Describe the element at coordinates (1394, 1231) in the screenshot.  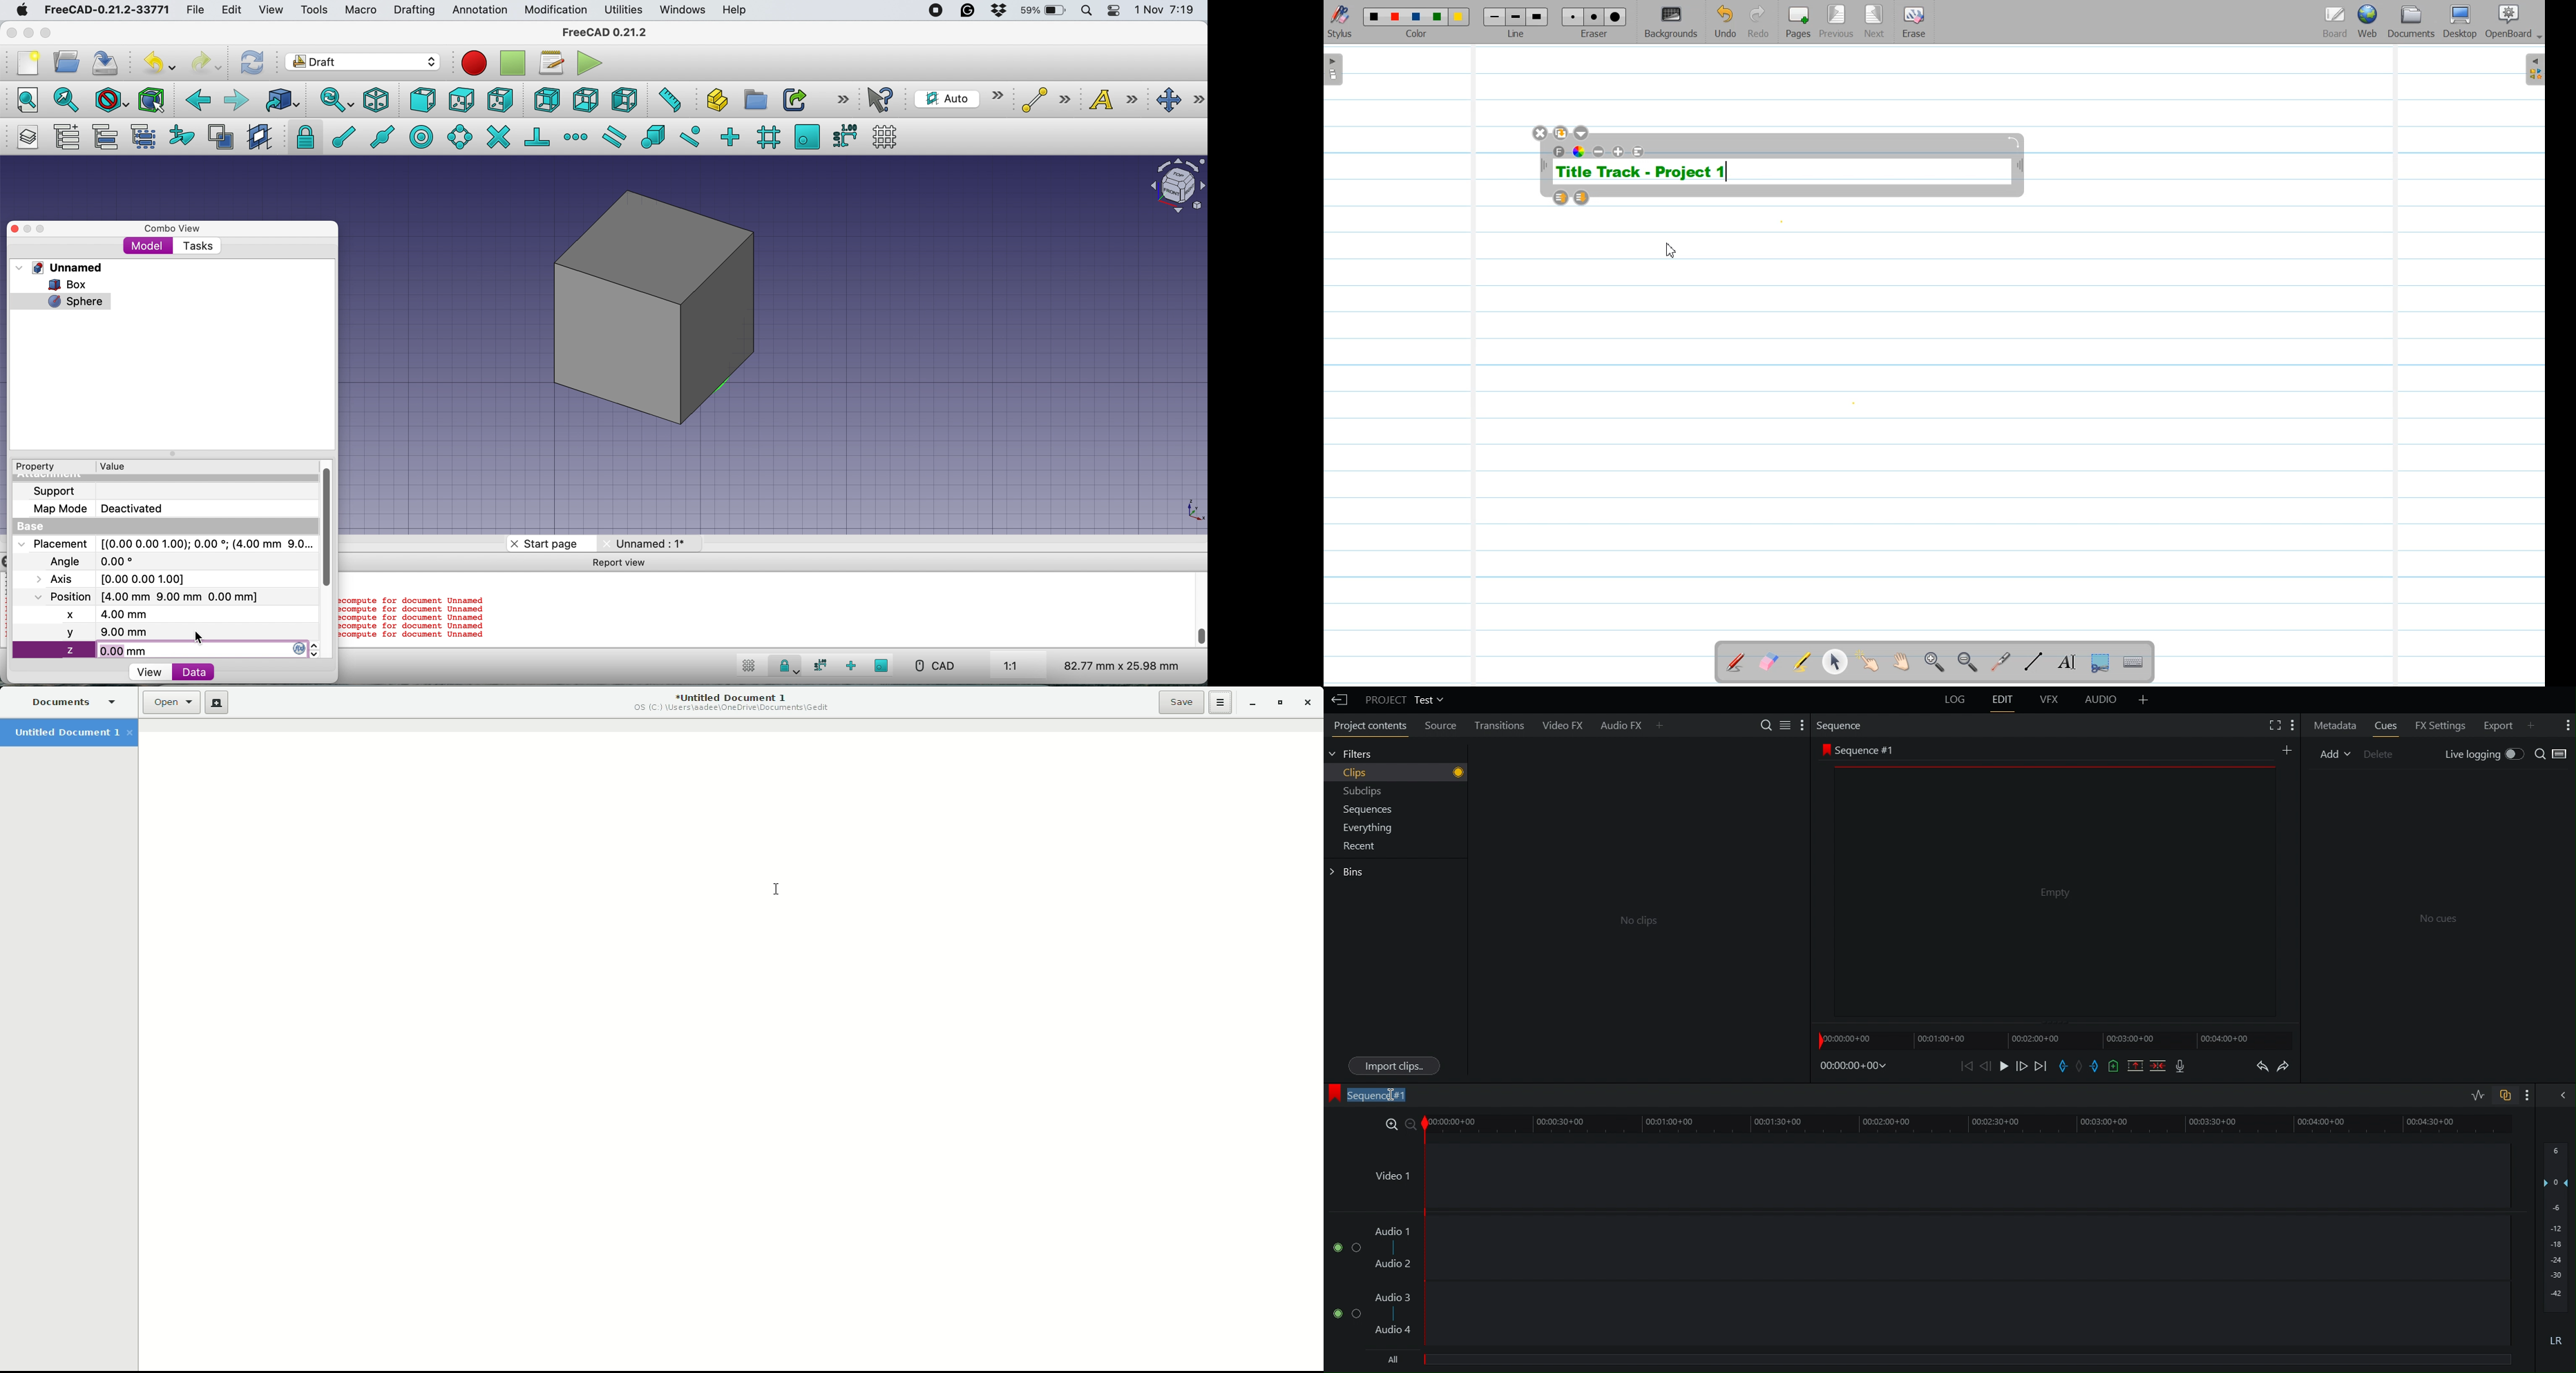
I see `Audio 1` at that location.